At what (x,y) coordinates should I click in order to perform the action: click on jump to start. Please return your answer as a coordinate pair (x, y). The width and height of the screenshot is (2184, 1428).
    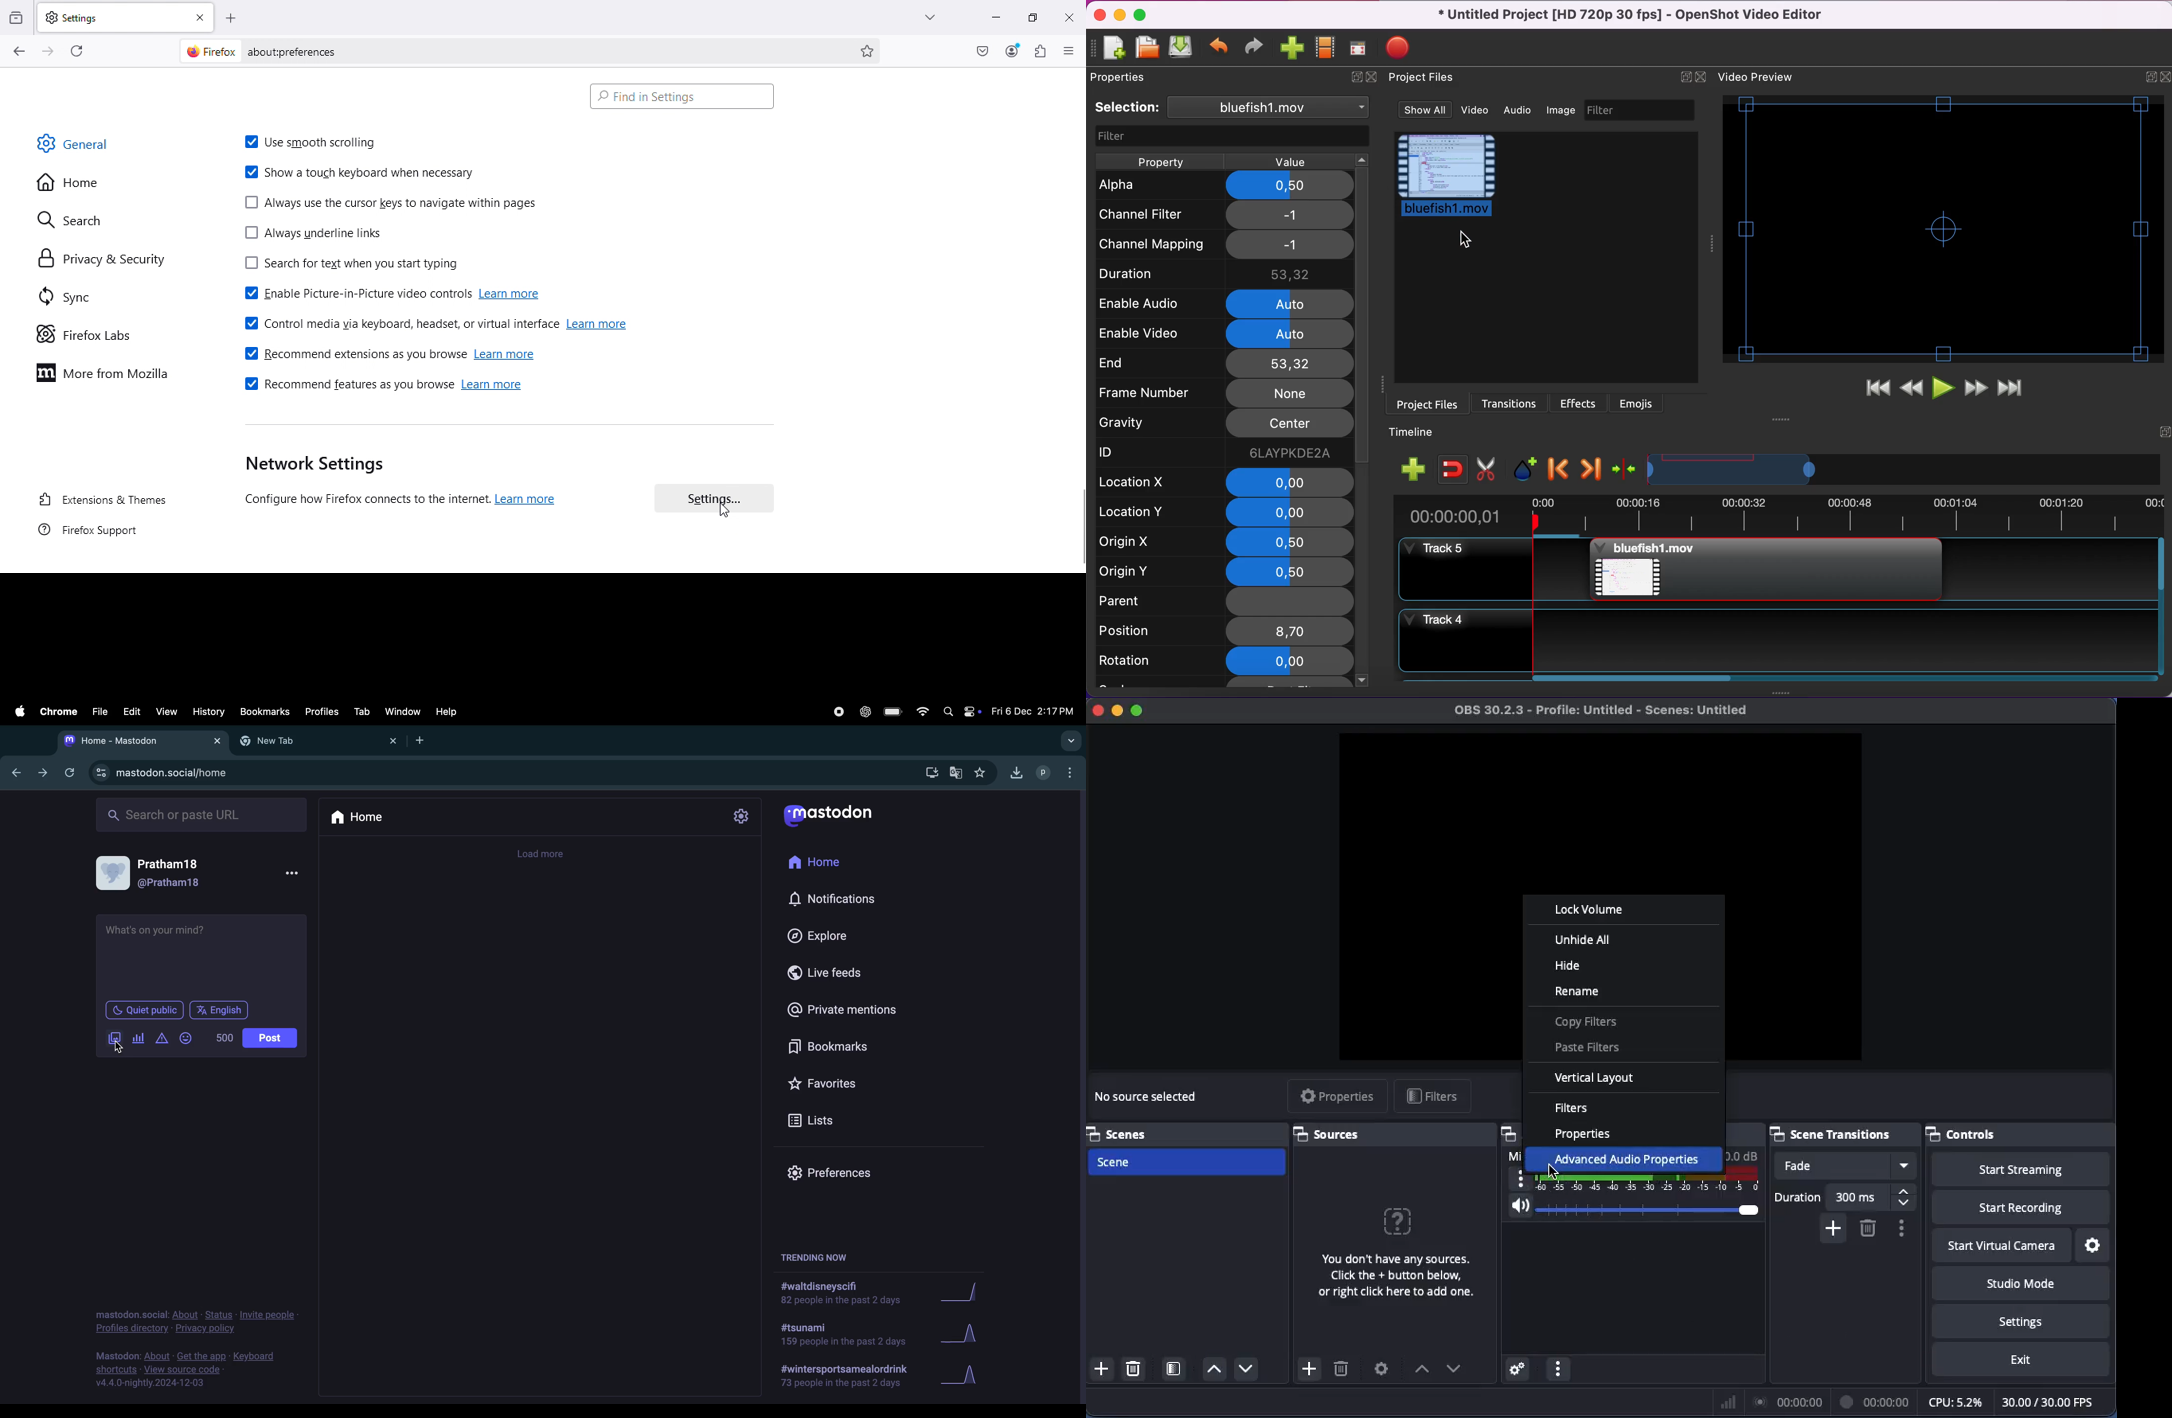
    Looking at the image, I should click on (1874, 385).